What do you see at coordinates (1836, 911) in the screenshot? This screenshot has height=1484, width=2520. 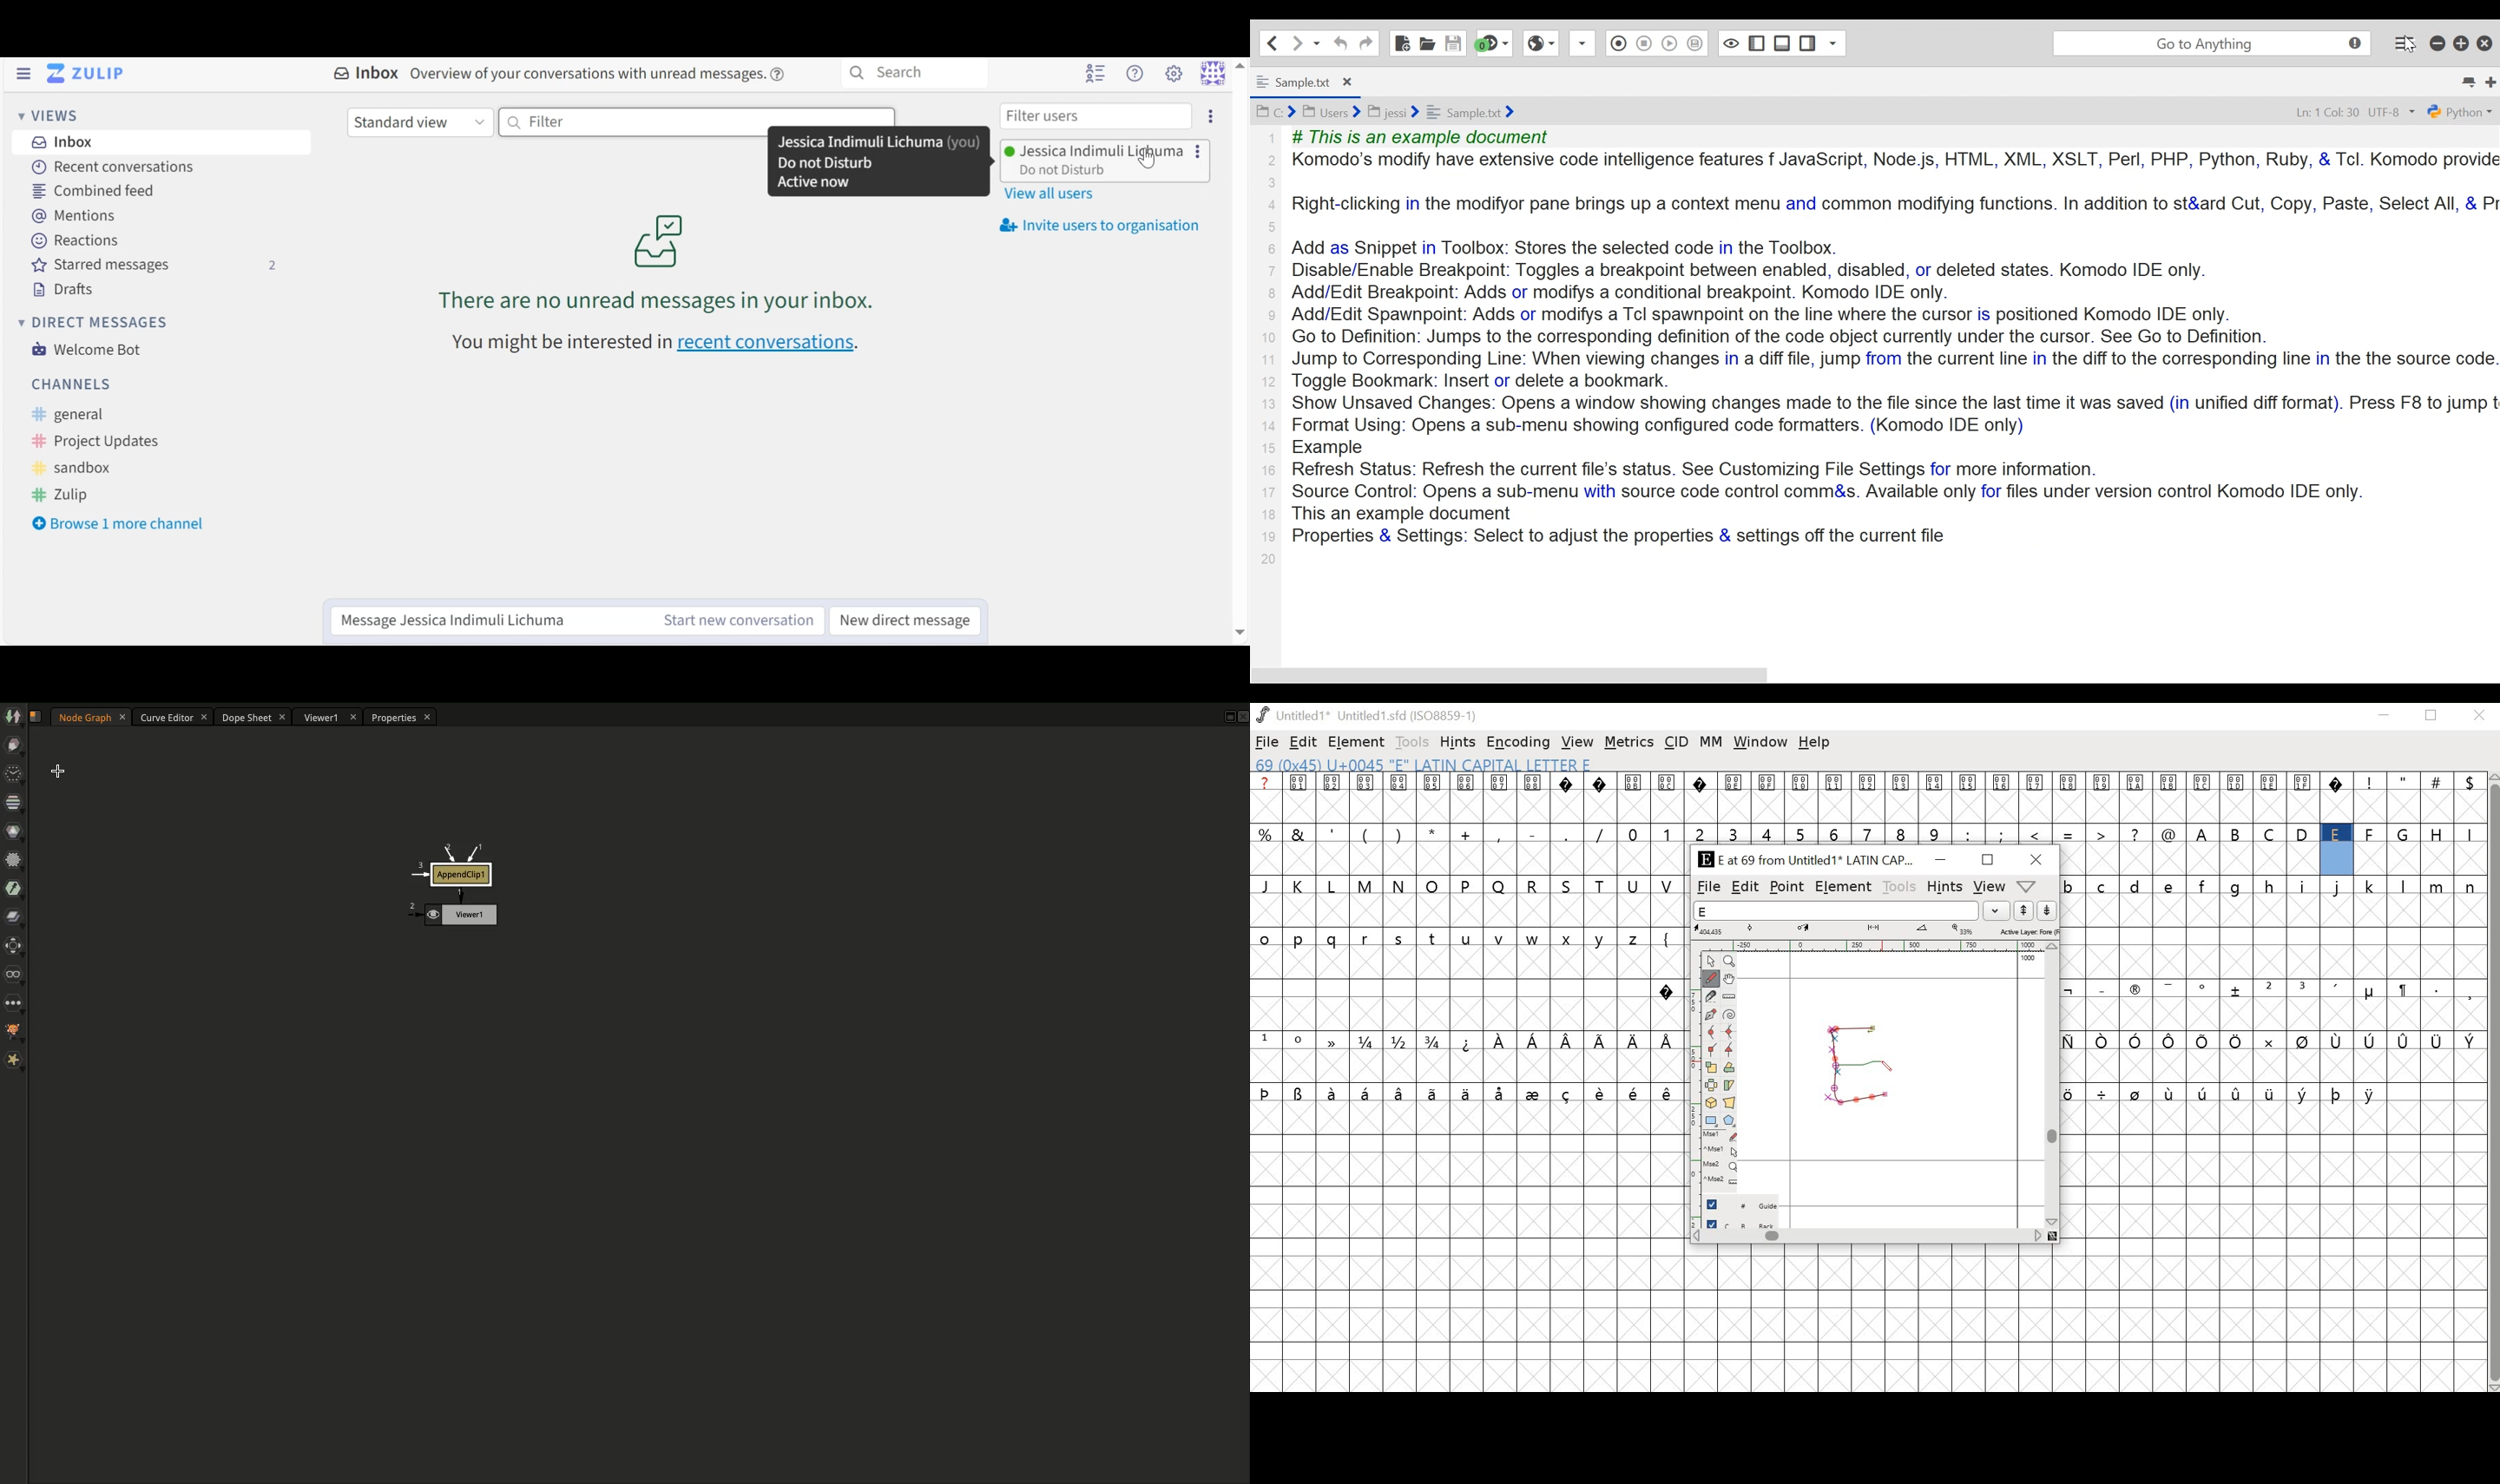 I see `word list field` at bounding box center [1836, 911].